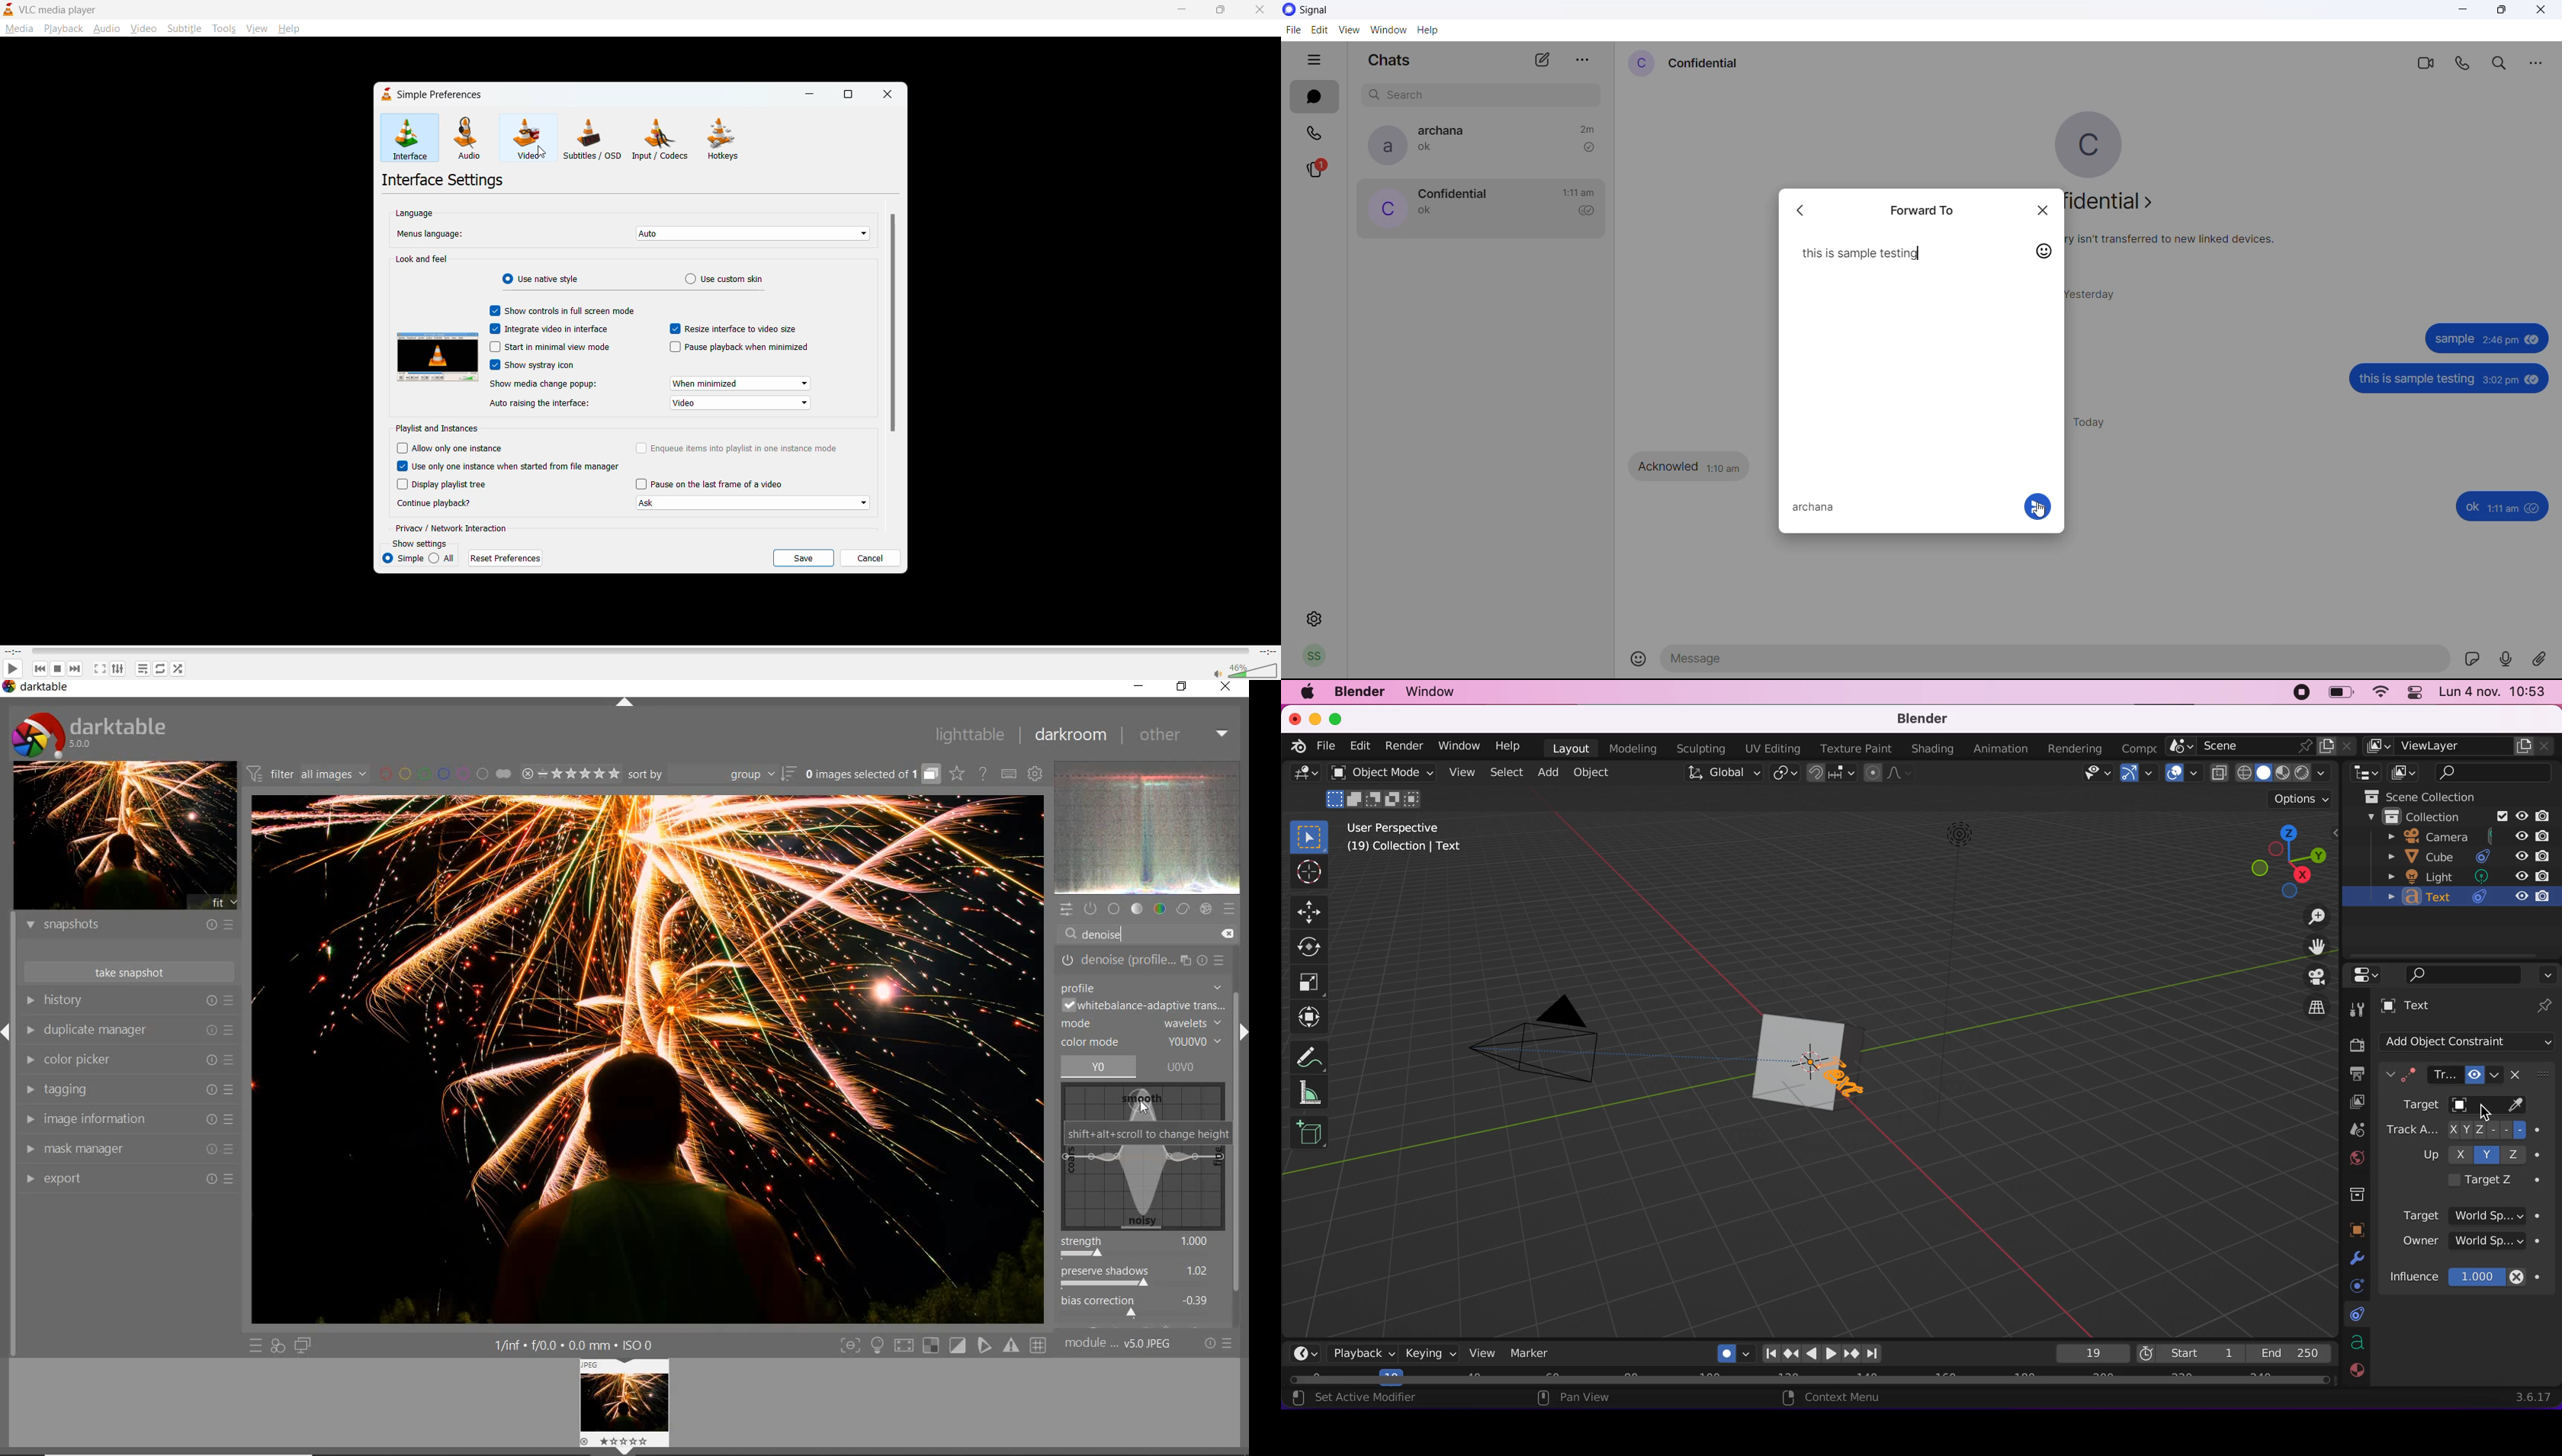 Image resolution: width=2576 pixels, height=1456 pixels. Describe the element at coordinates (1426, 212) in the screenshot. I see `last message` at that location.